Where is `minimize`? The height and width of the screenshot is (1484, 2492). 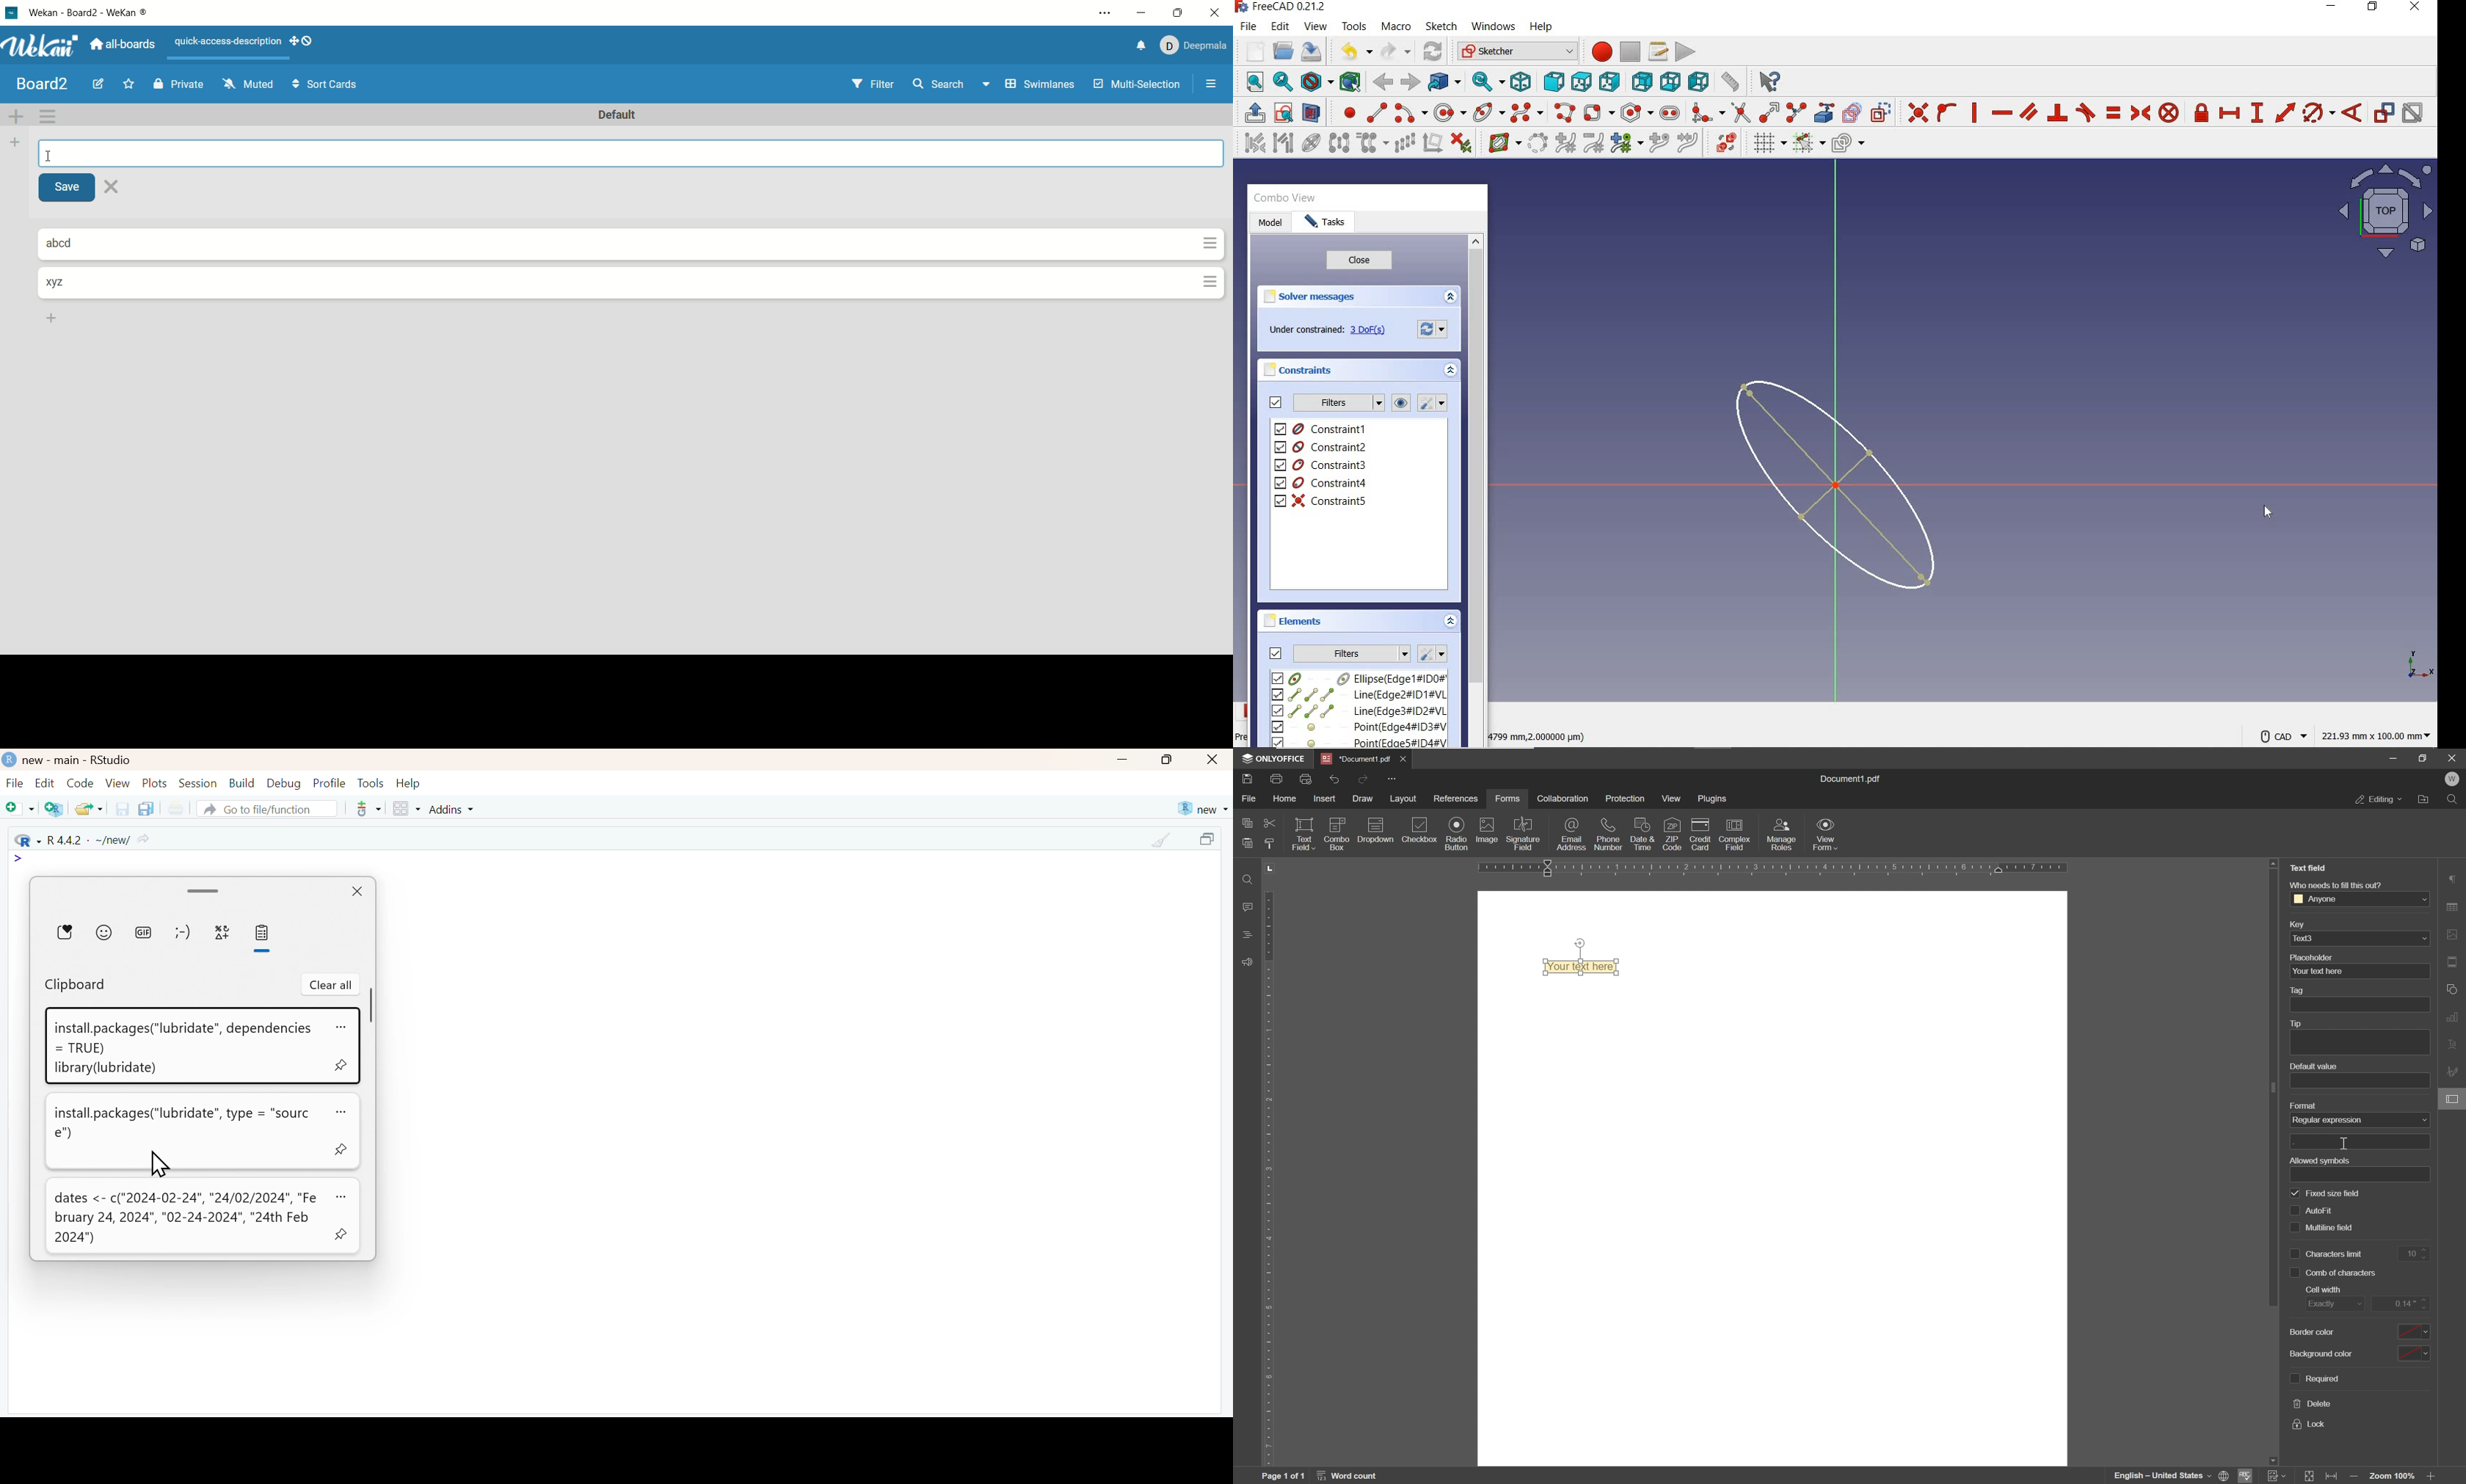 minimize is located at coordinates (1122, 761).